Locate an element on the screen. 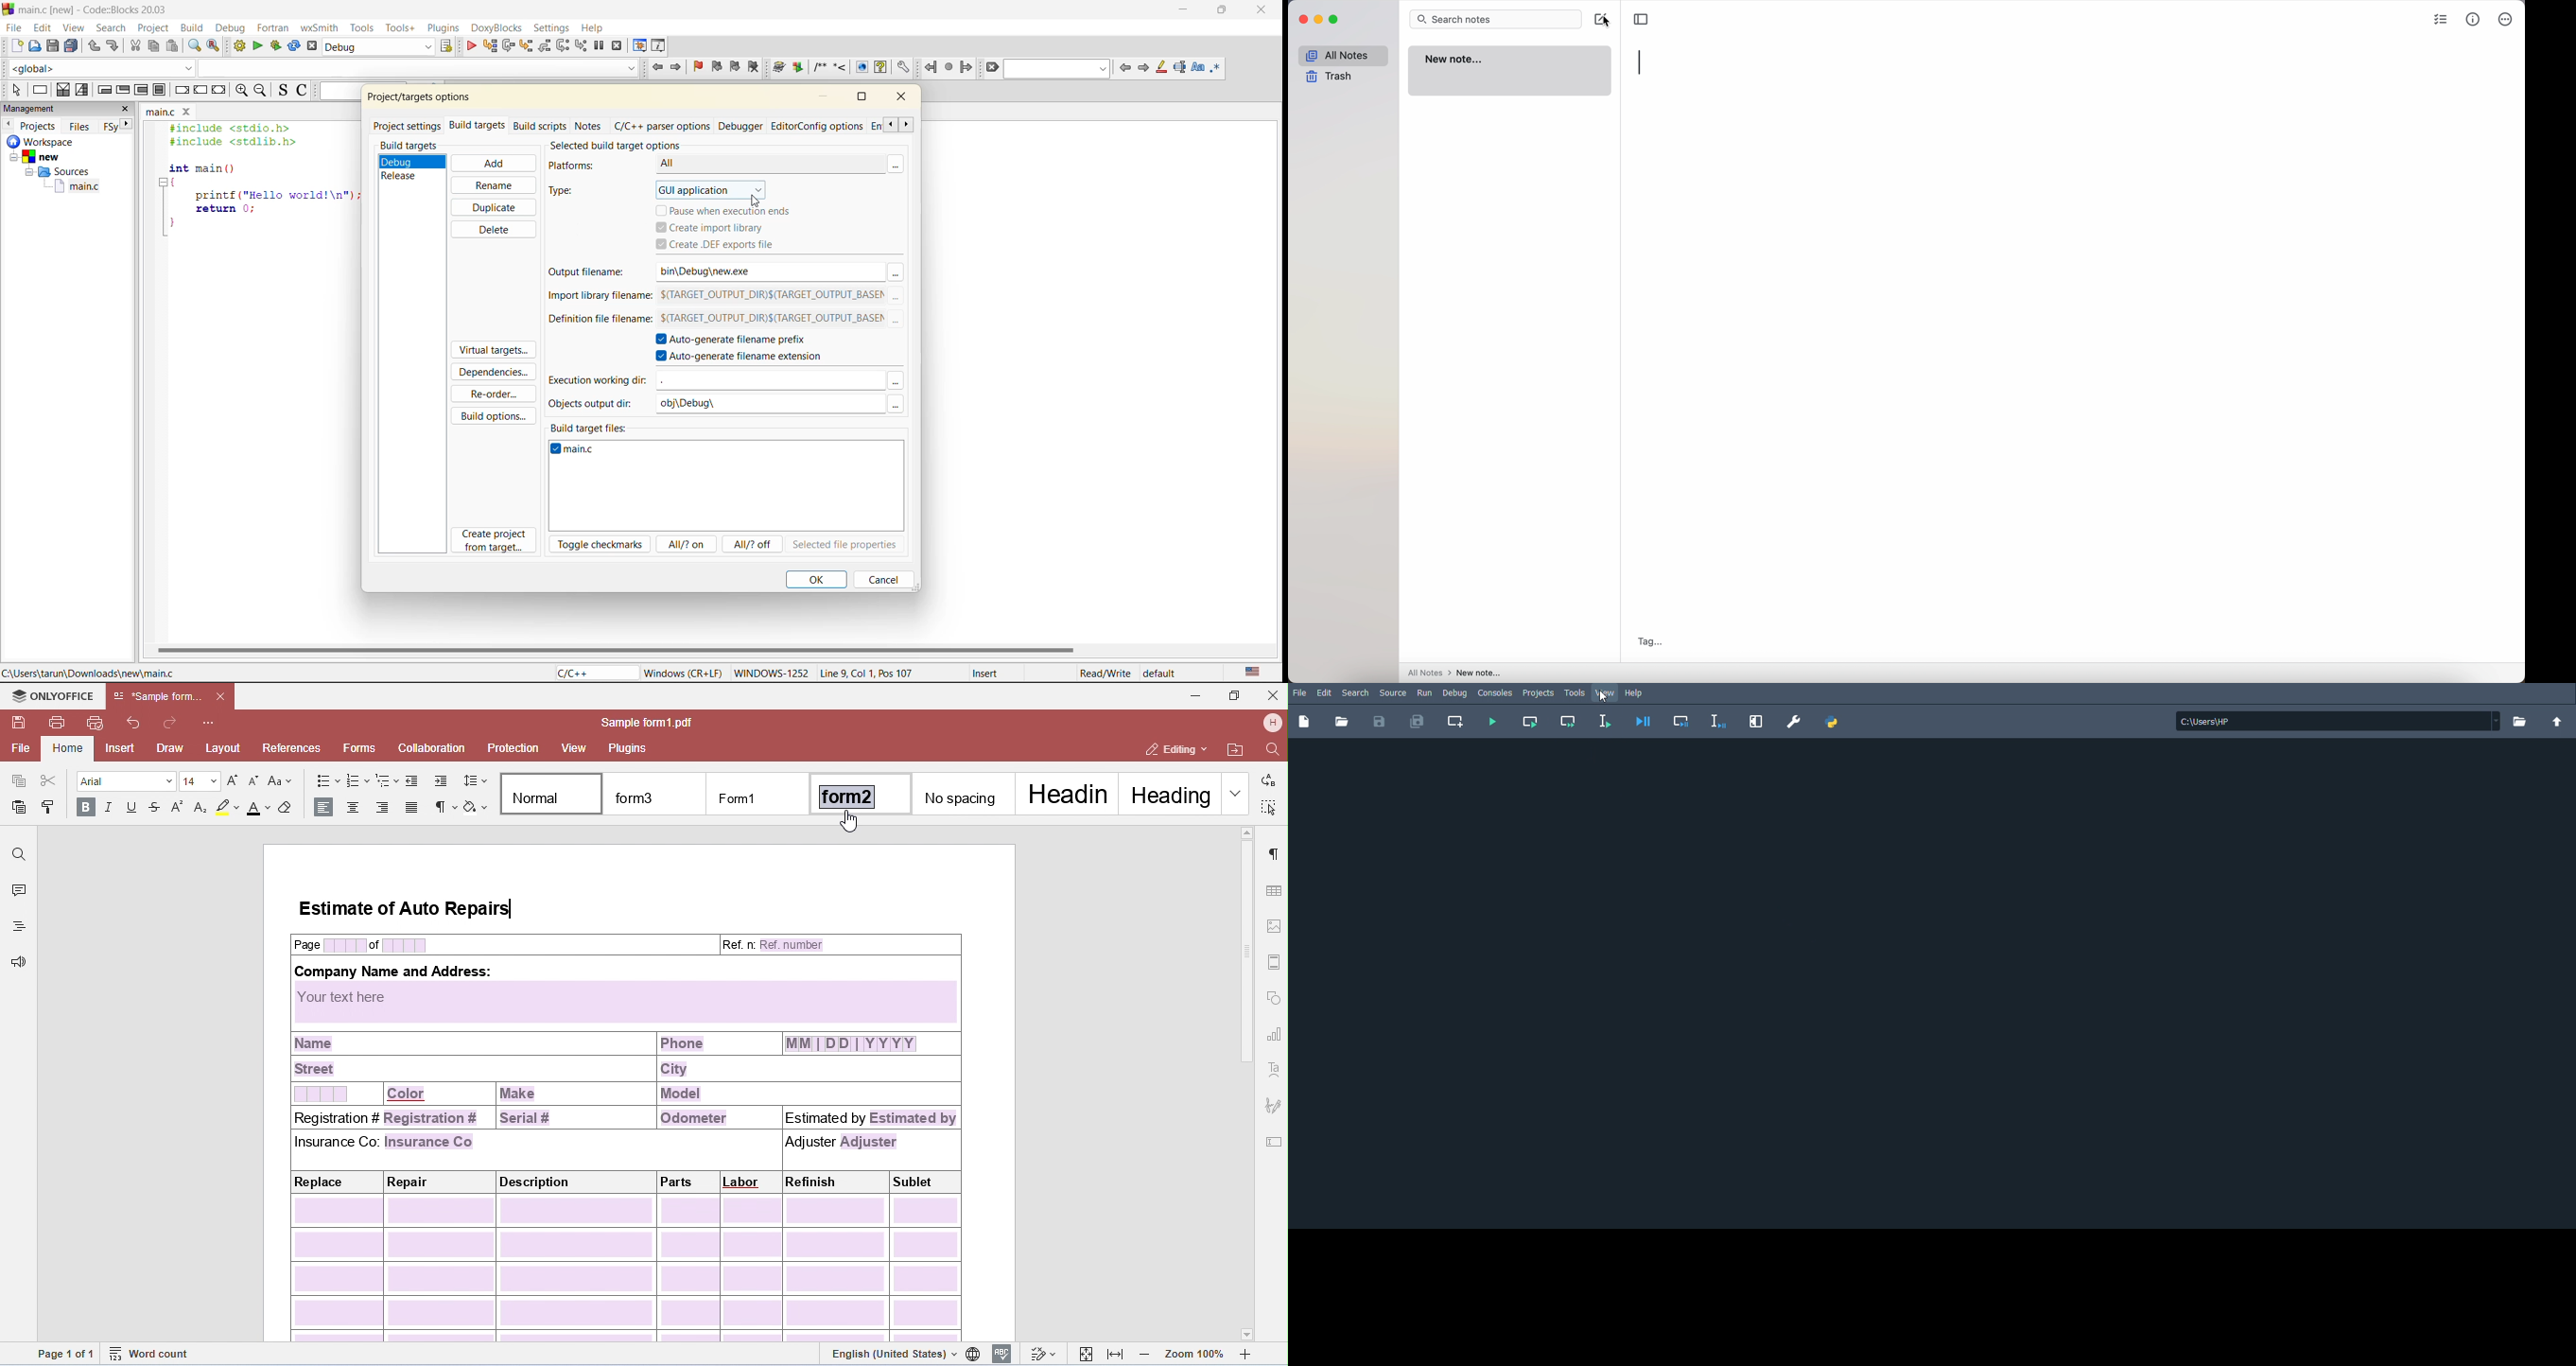  jump back is located at coordinates (930, 67).